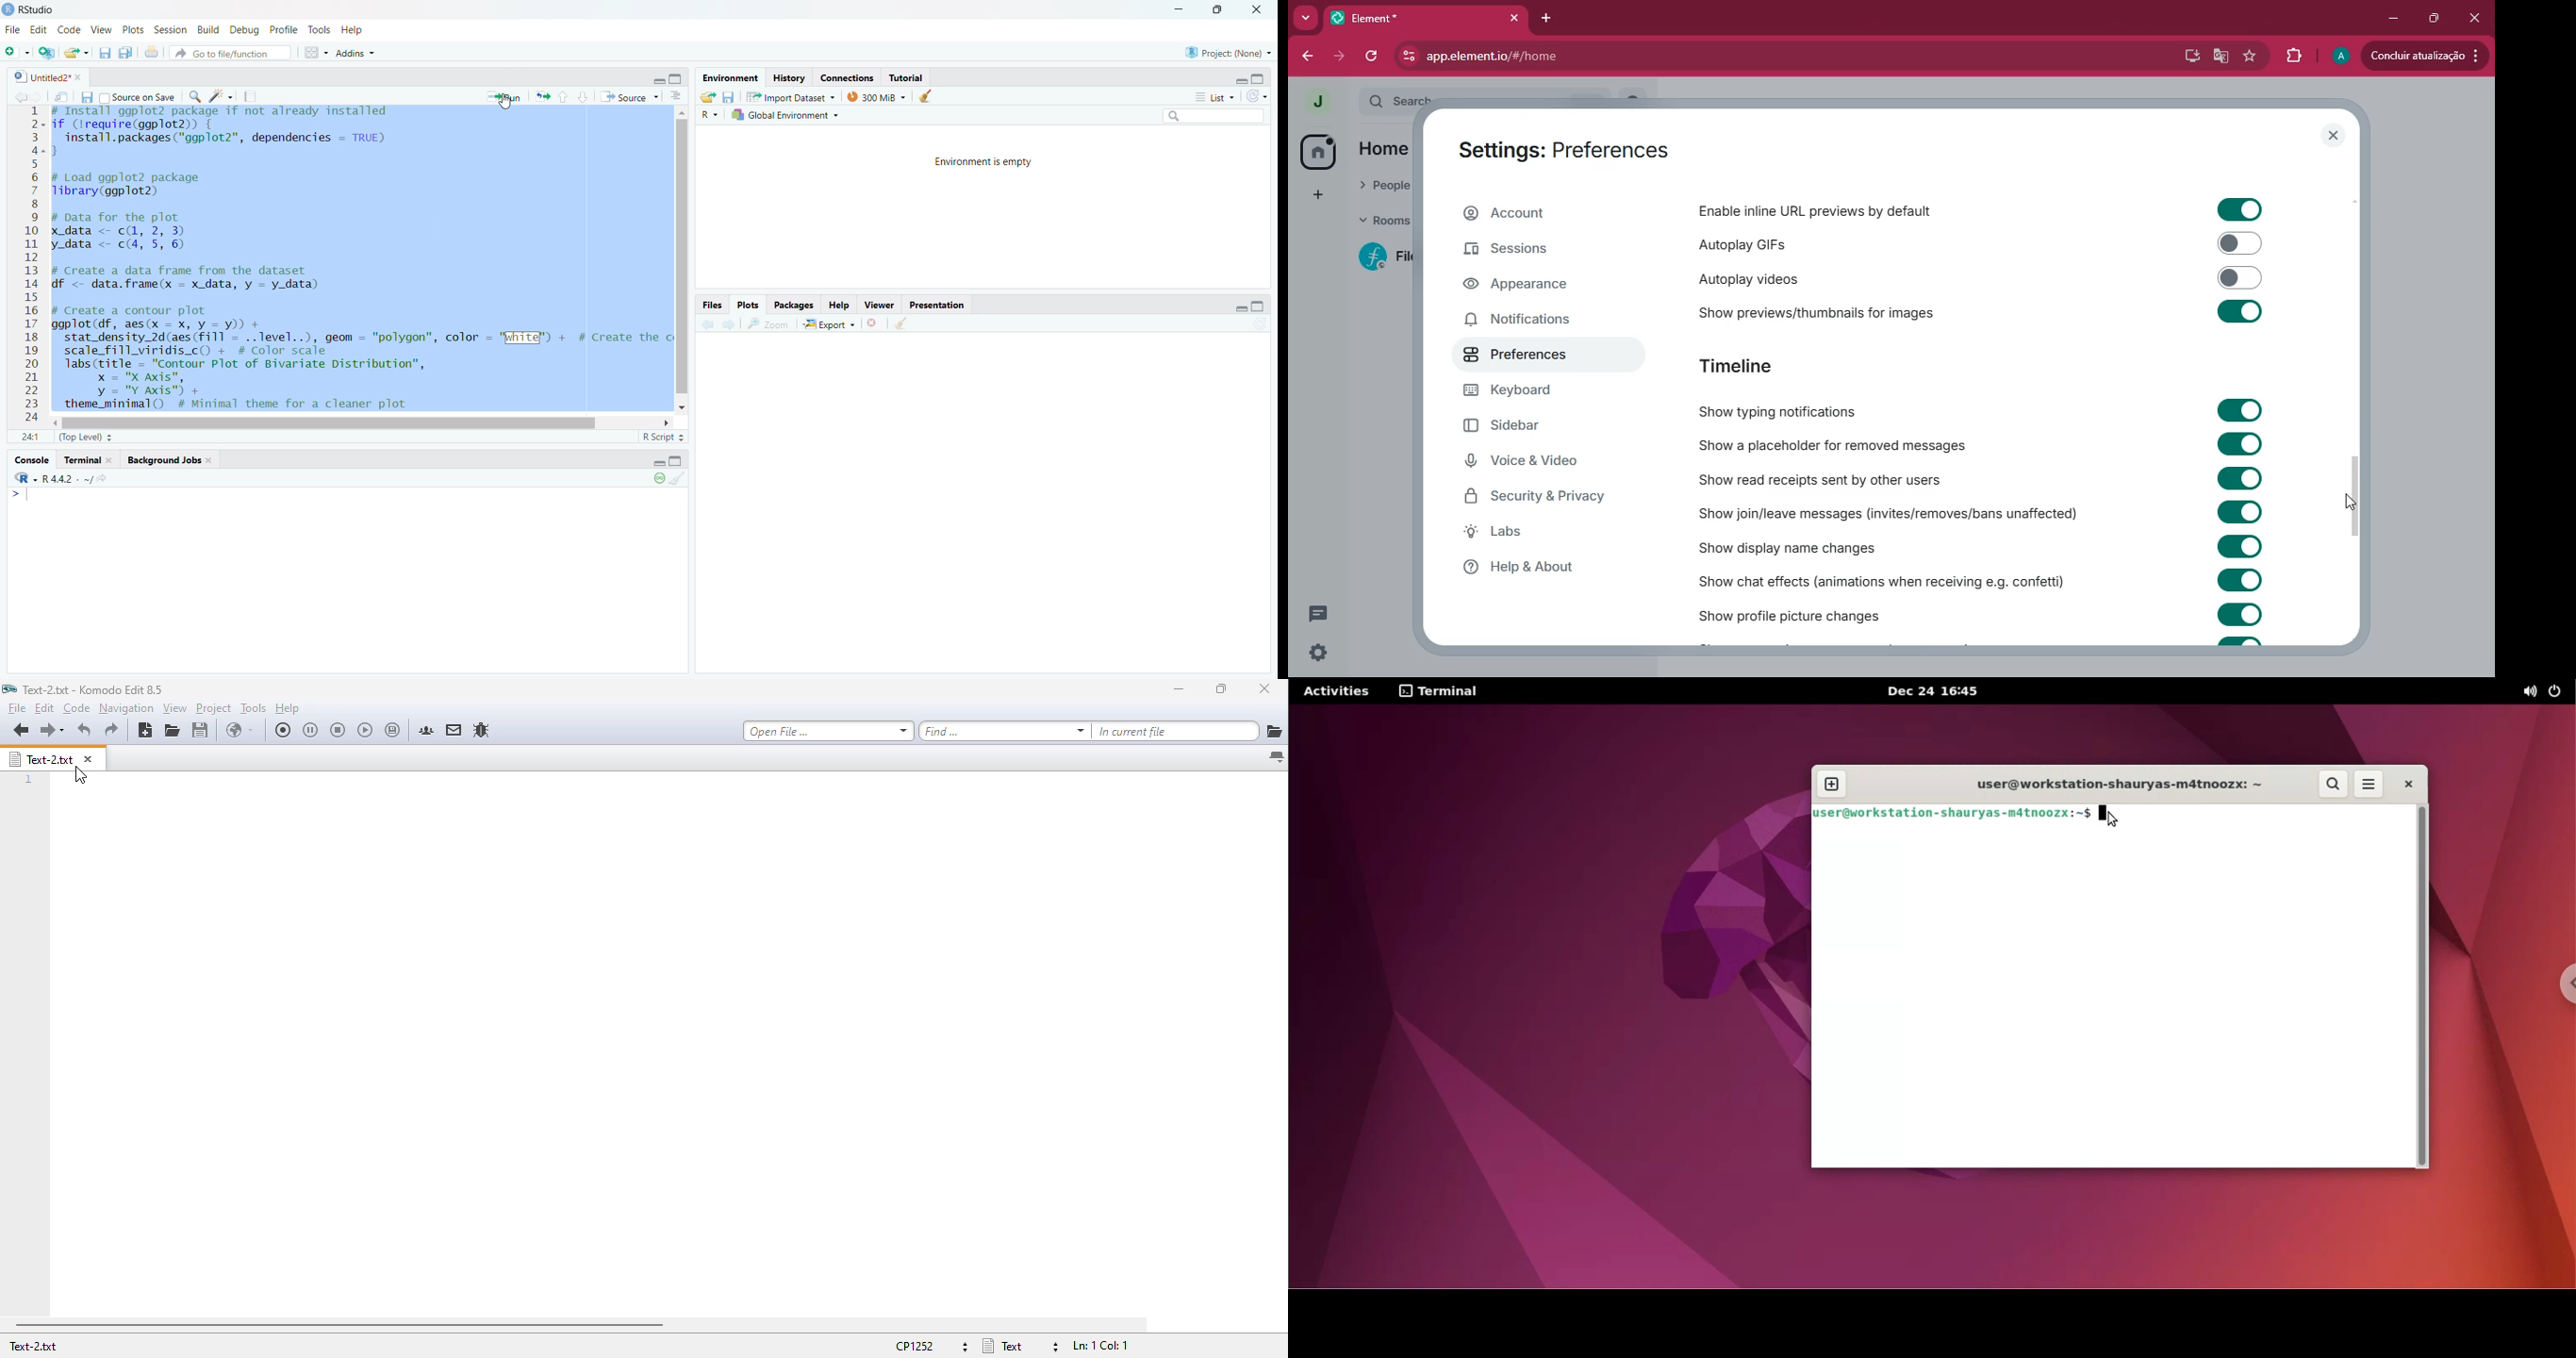 This screenshot has width=2576, height=1372. What do you see at coordinates (426, 730) in the screenshot?
I see `komodo community` at bounding box center [426, 730].